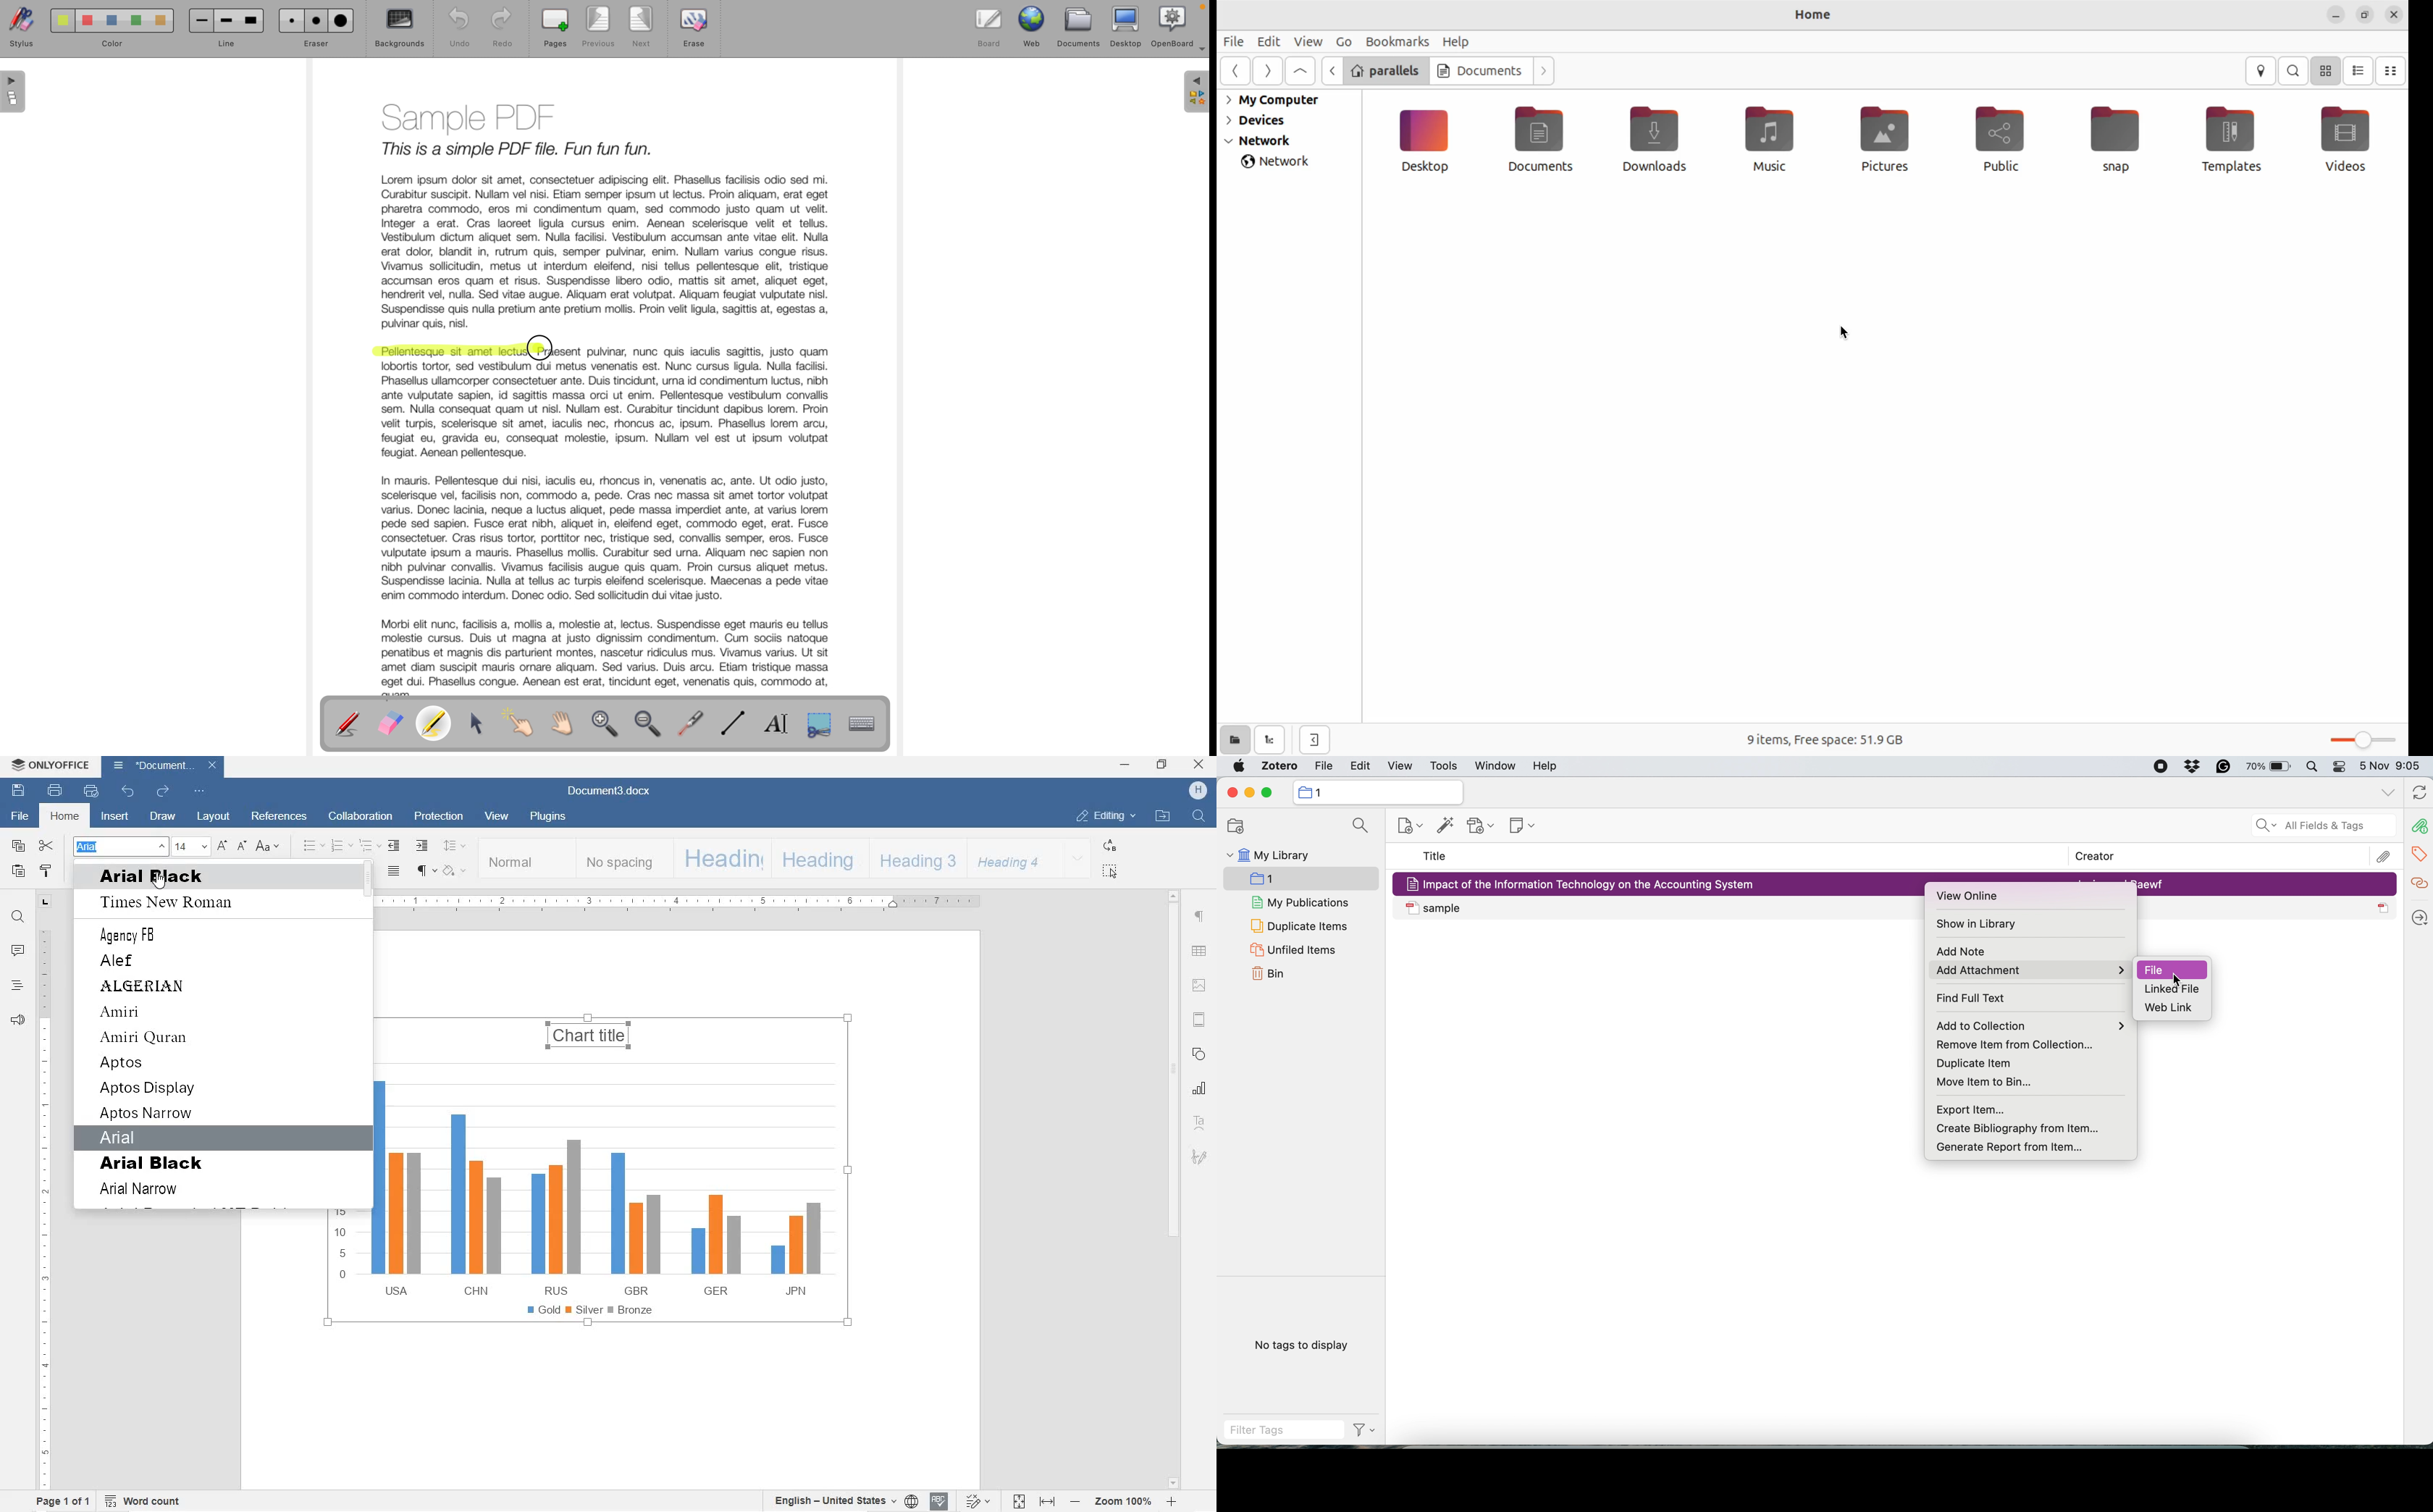 Image resolution: width=2436 pixels, height=1512 pixels. Describe the element at coordinates (1198, 815) in the screenshot. I see `FIND` at that location.